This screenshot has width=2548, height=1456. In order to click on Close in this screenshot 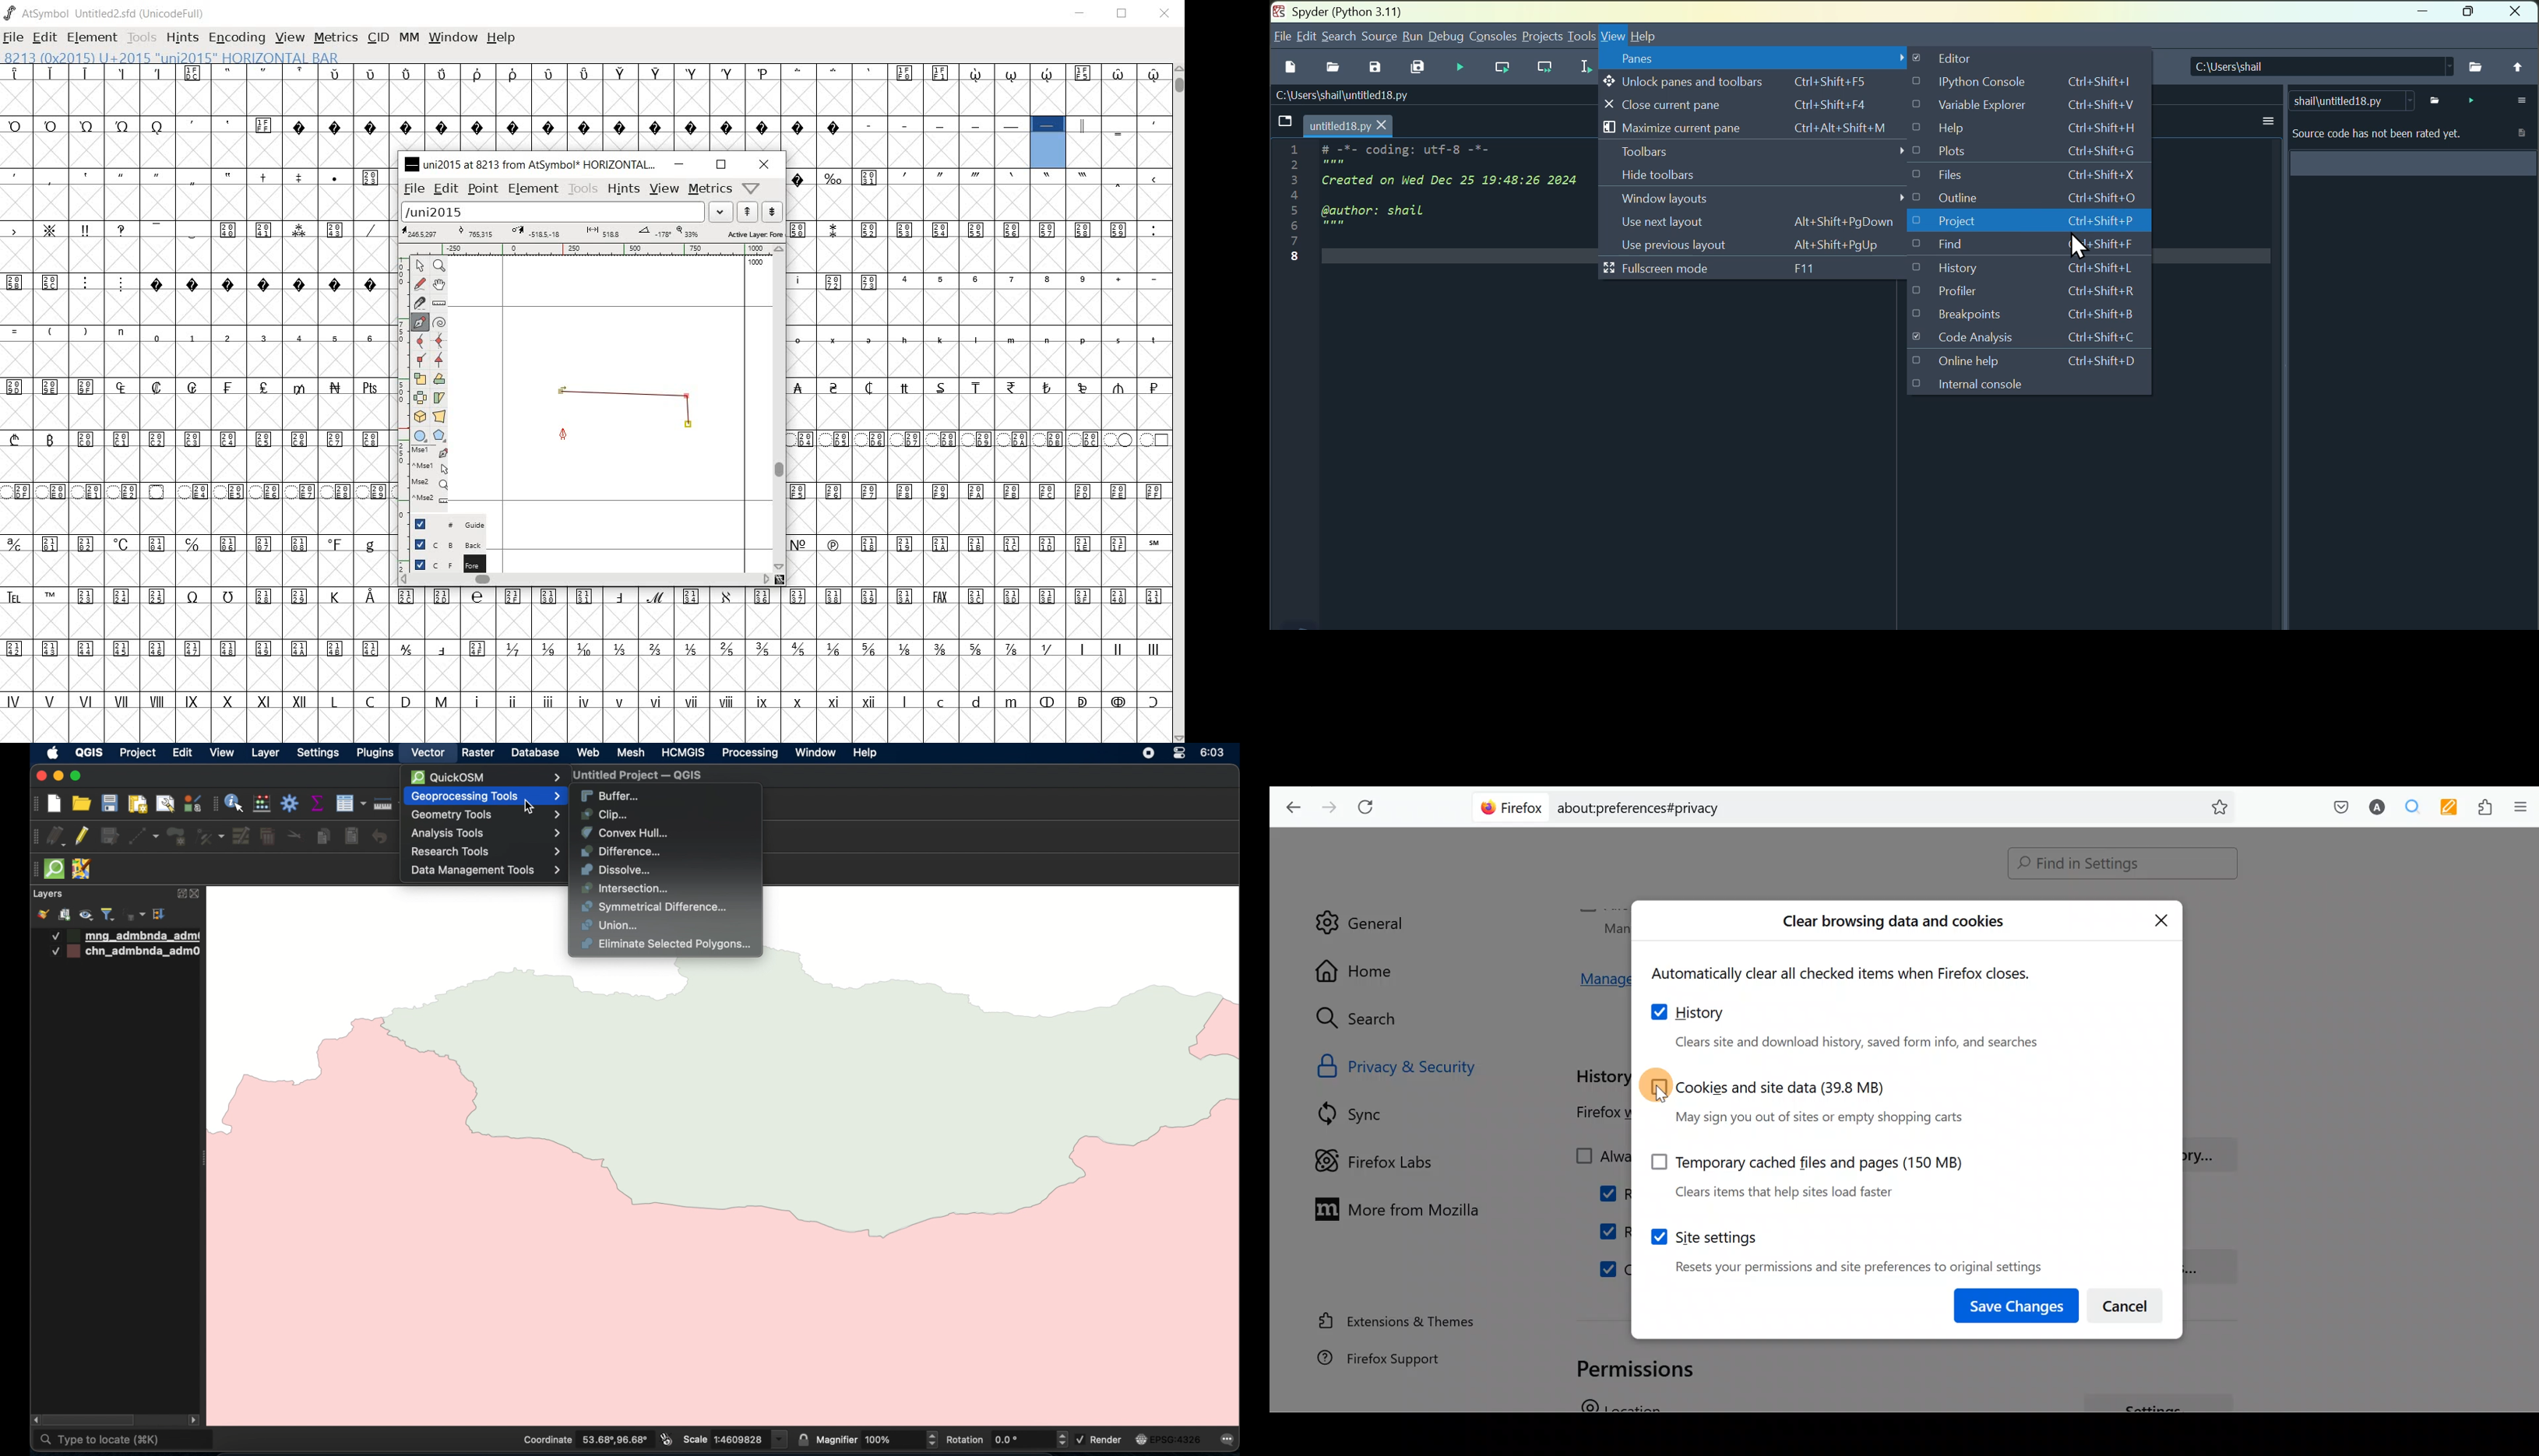, I will do `click(2161, 919)`.